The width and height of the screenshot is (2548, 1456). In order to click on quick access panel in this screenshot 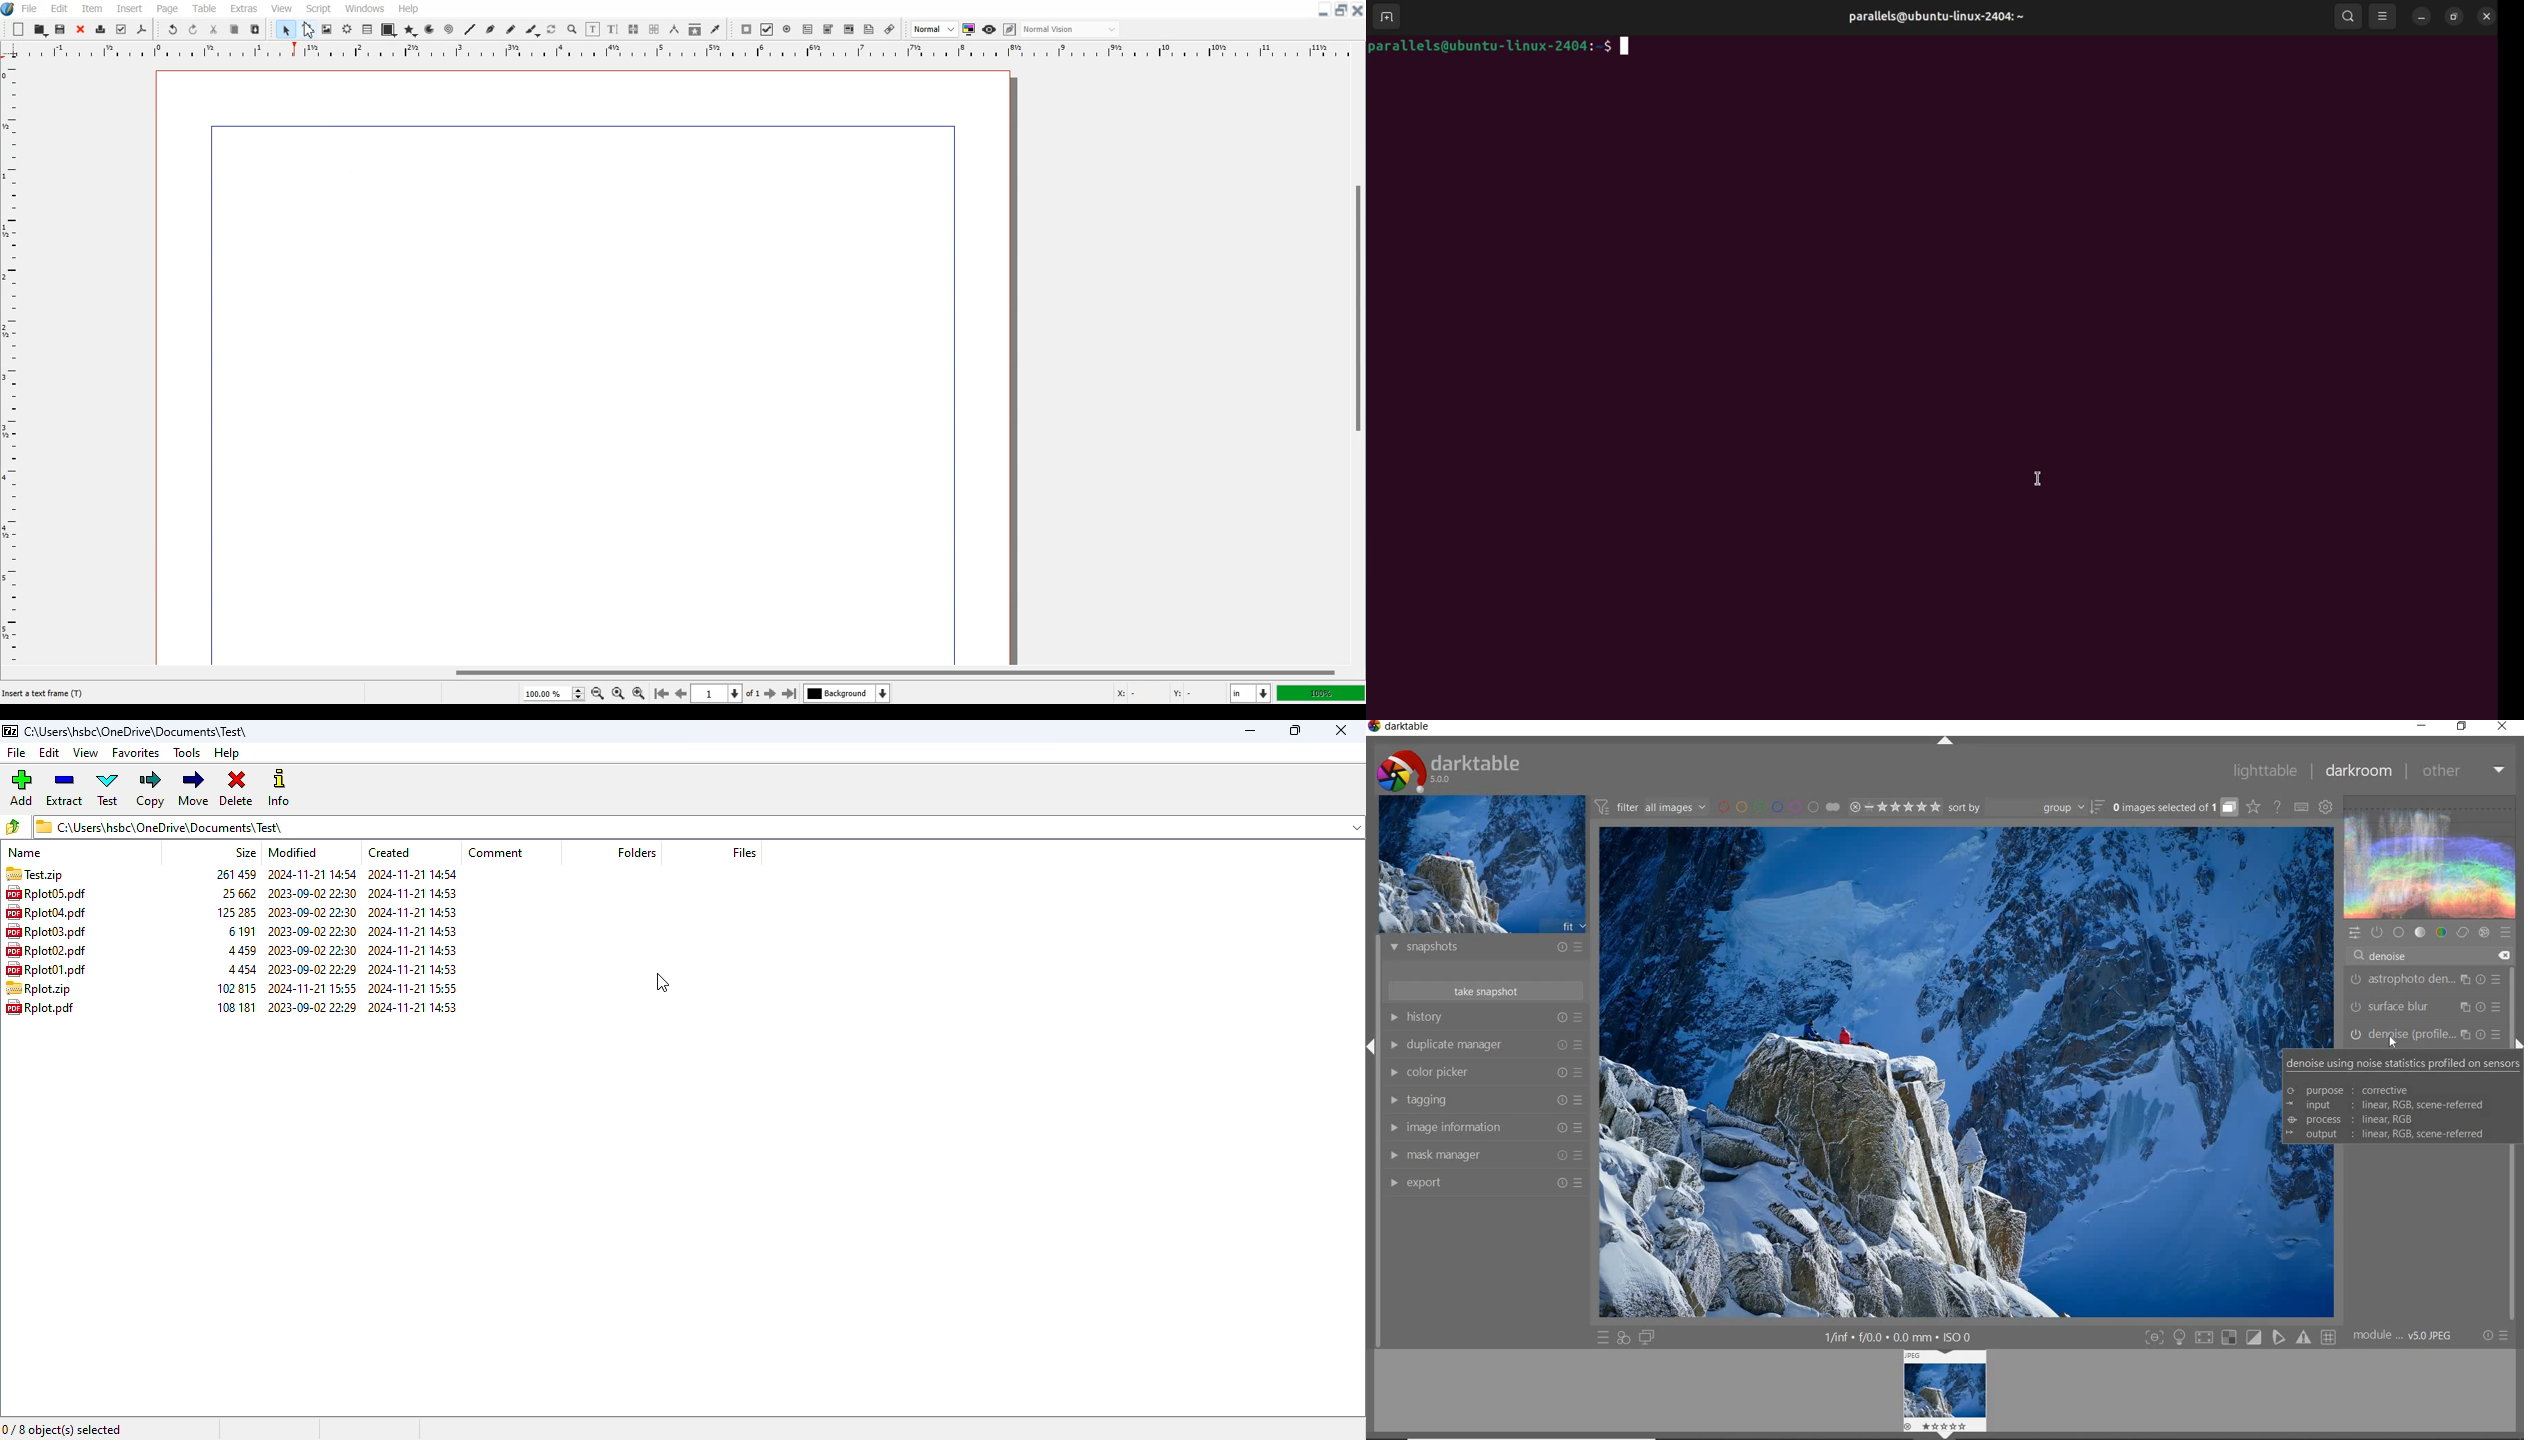, I will do `click(2354, 933)`.